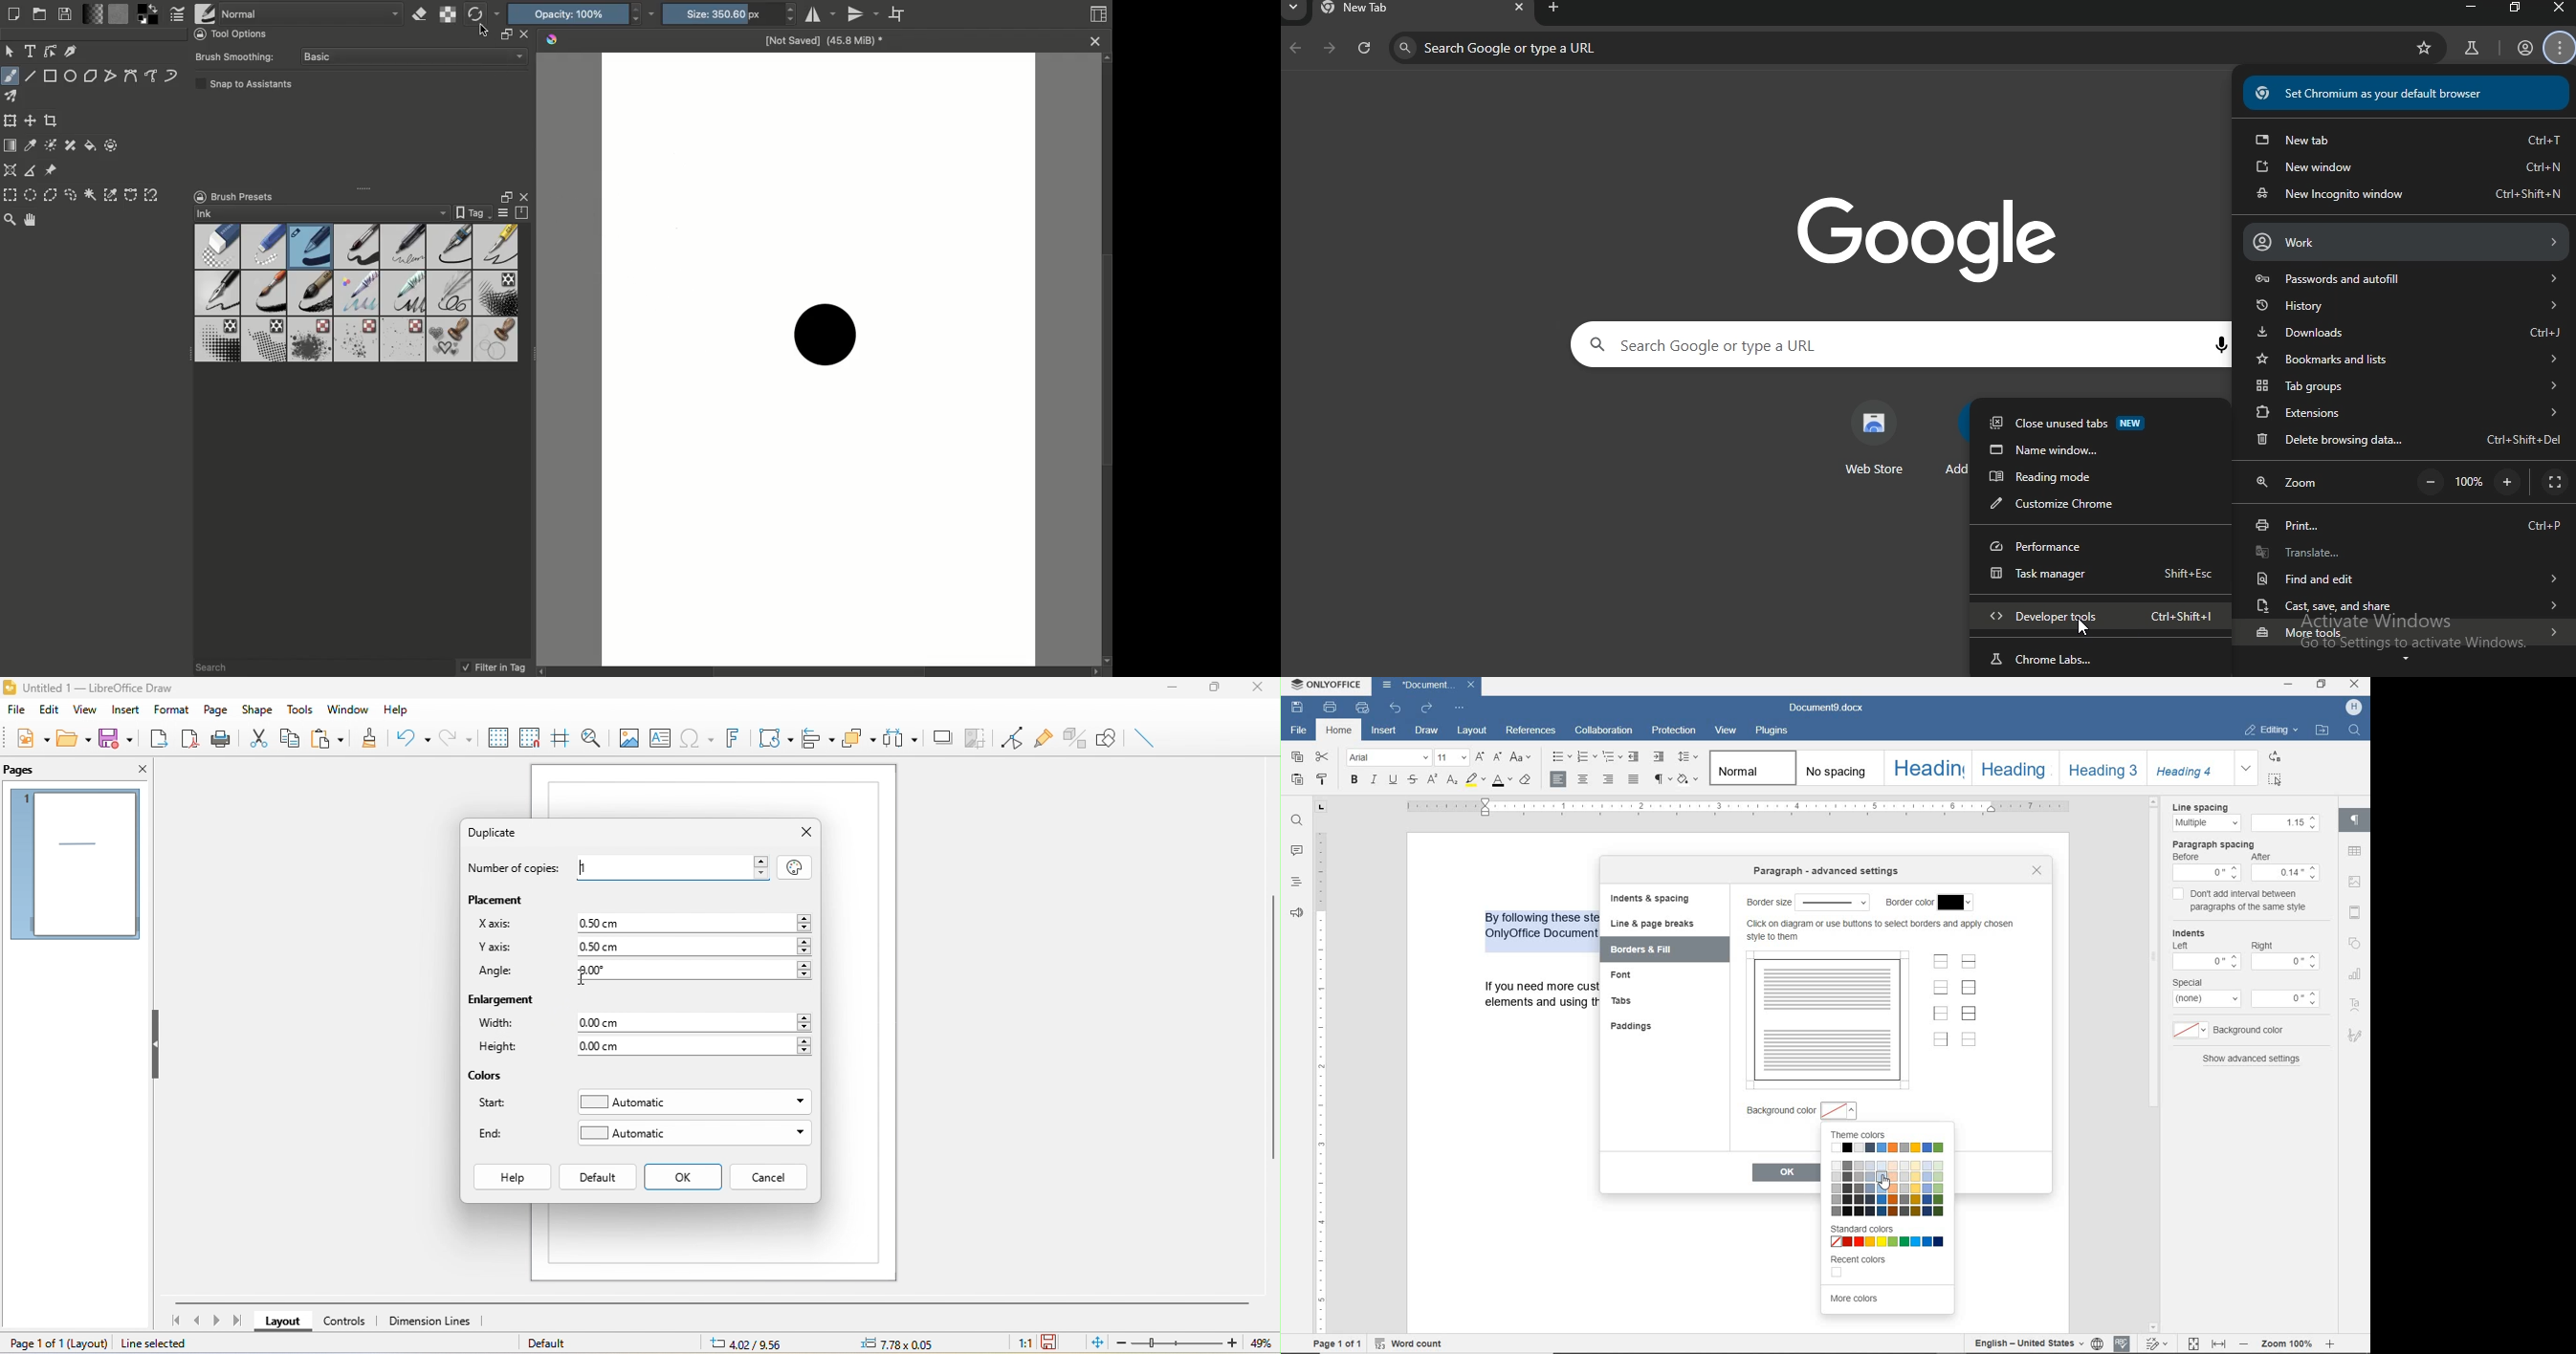 The width and height of the screenshot is (2576, 1372). I want to click on close, so click(2560, 8).